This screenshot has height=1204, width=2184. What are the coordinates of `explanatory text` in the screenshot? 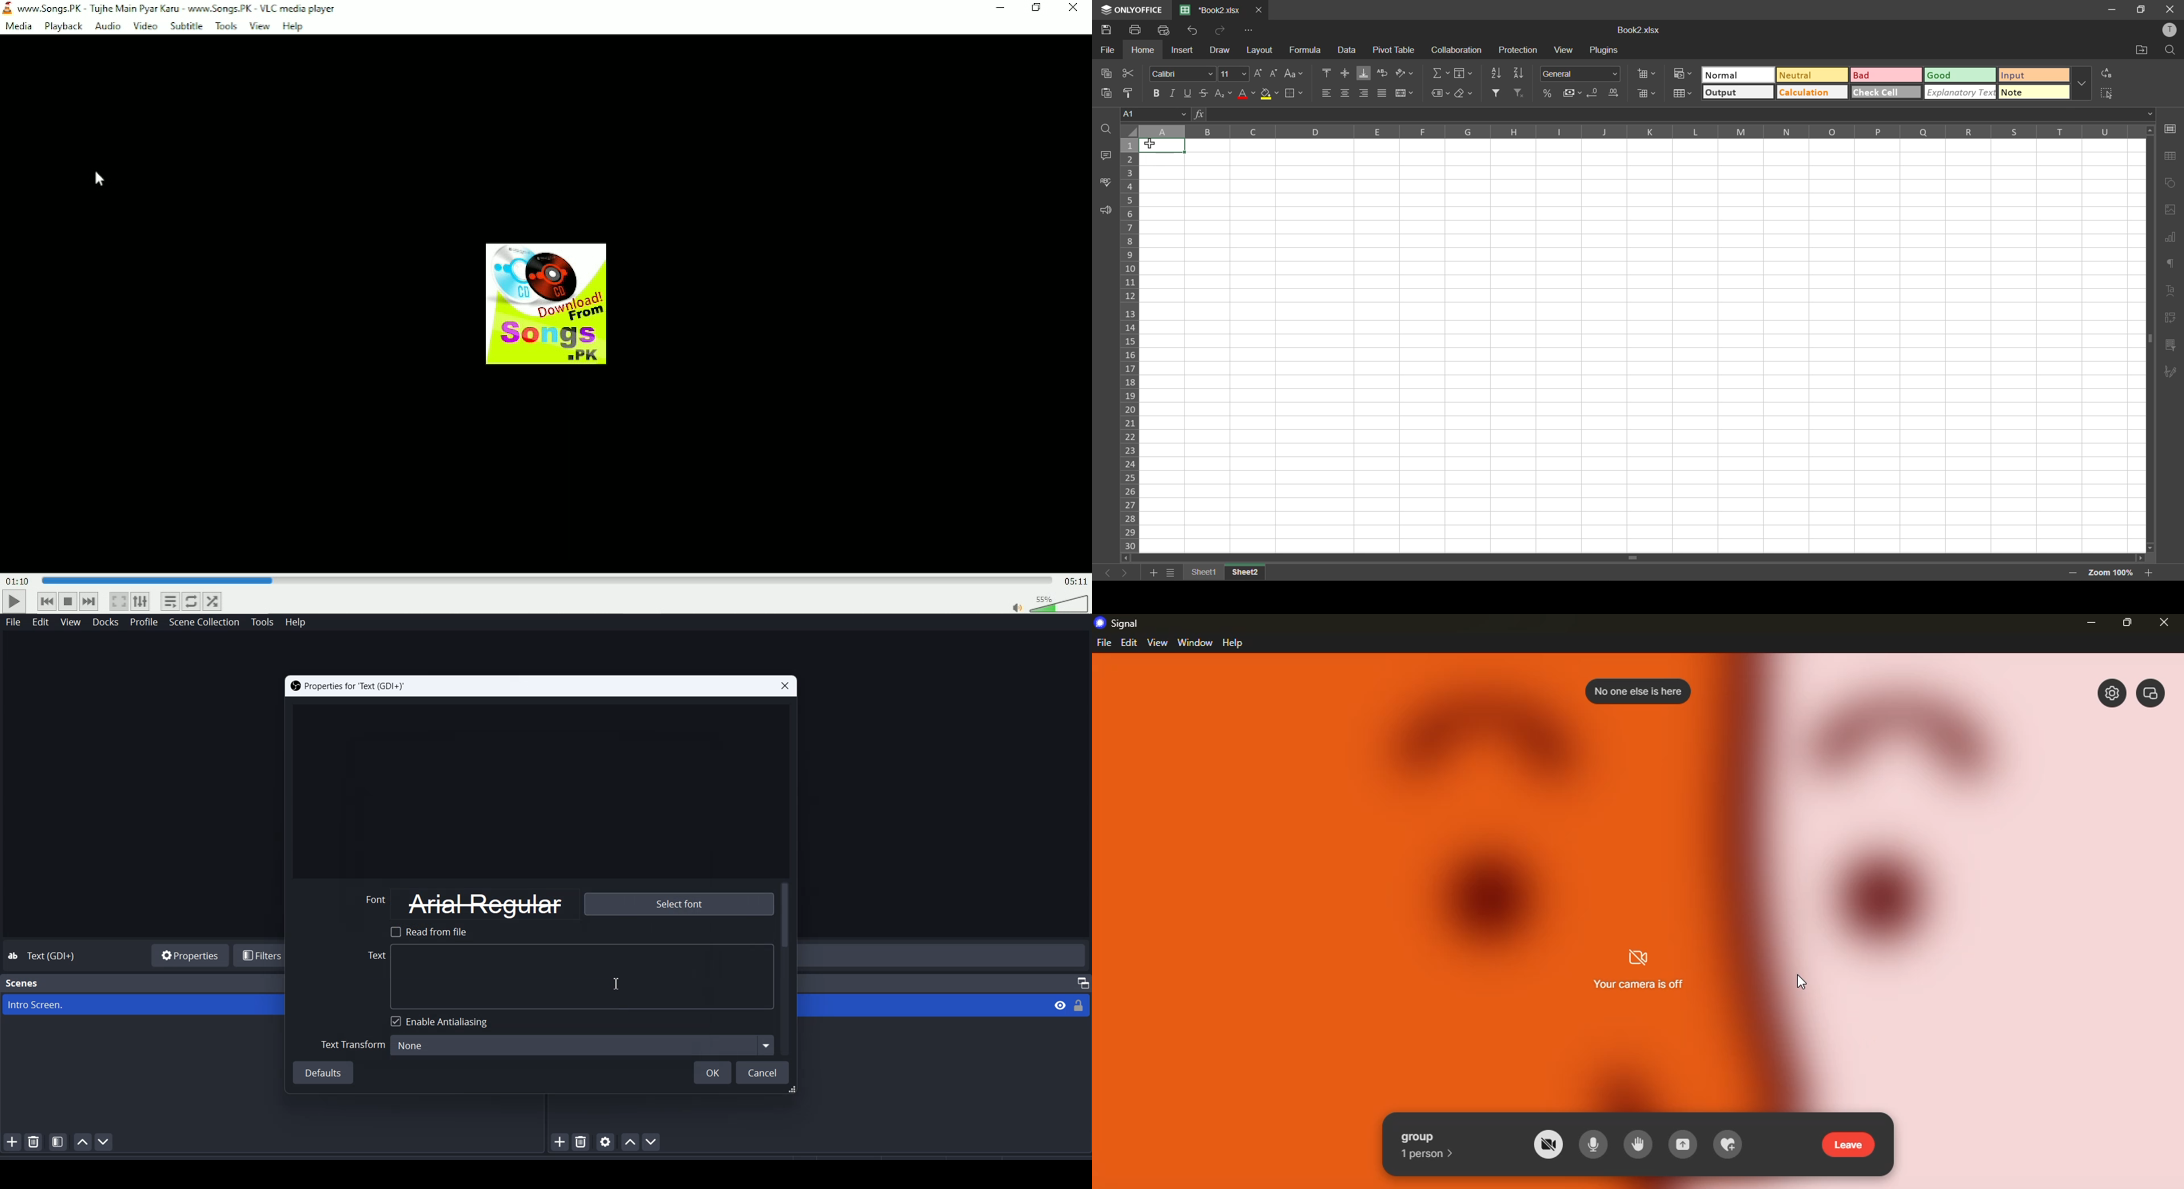 It's located at (1961, 92).